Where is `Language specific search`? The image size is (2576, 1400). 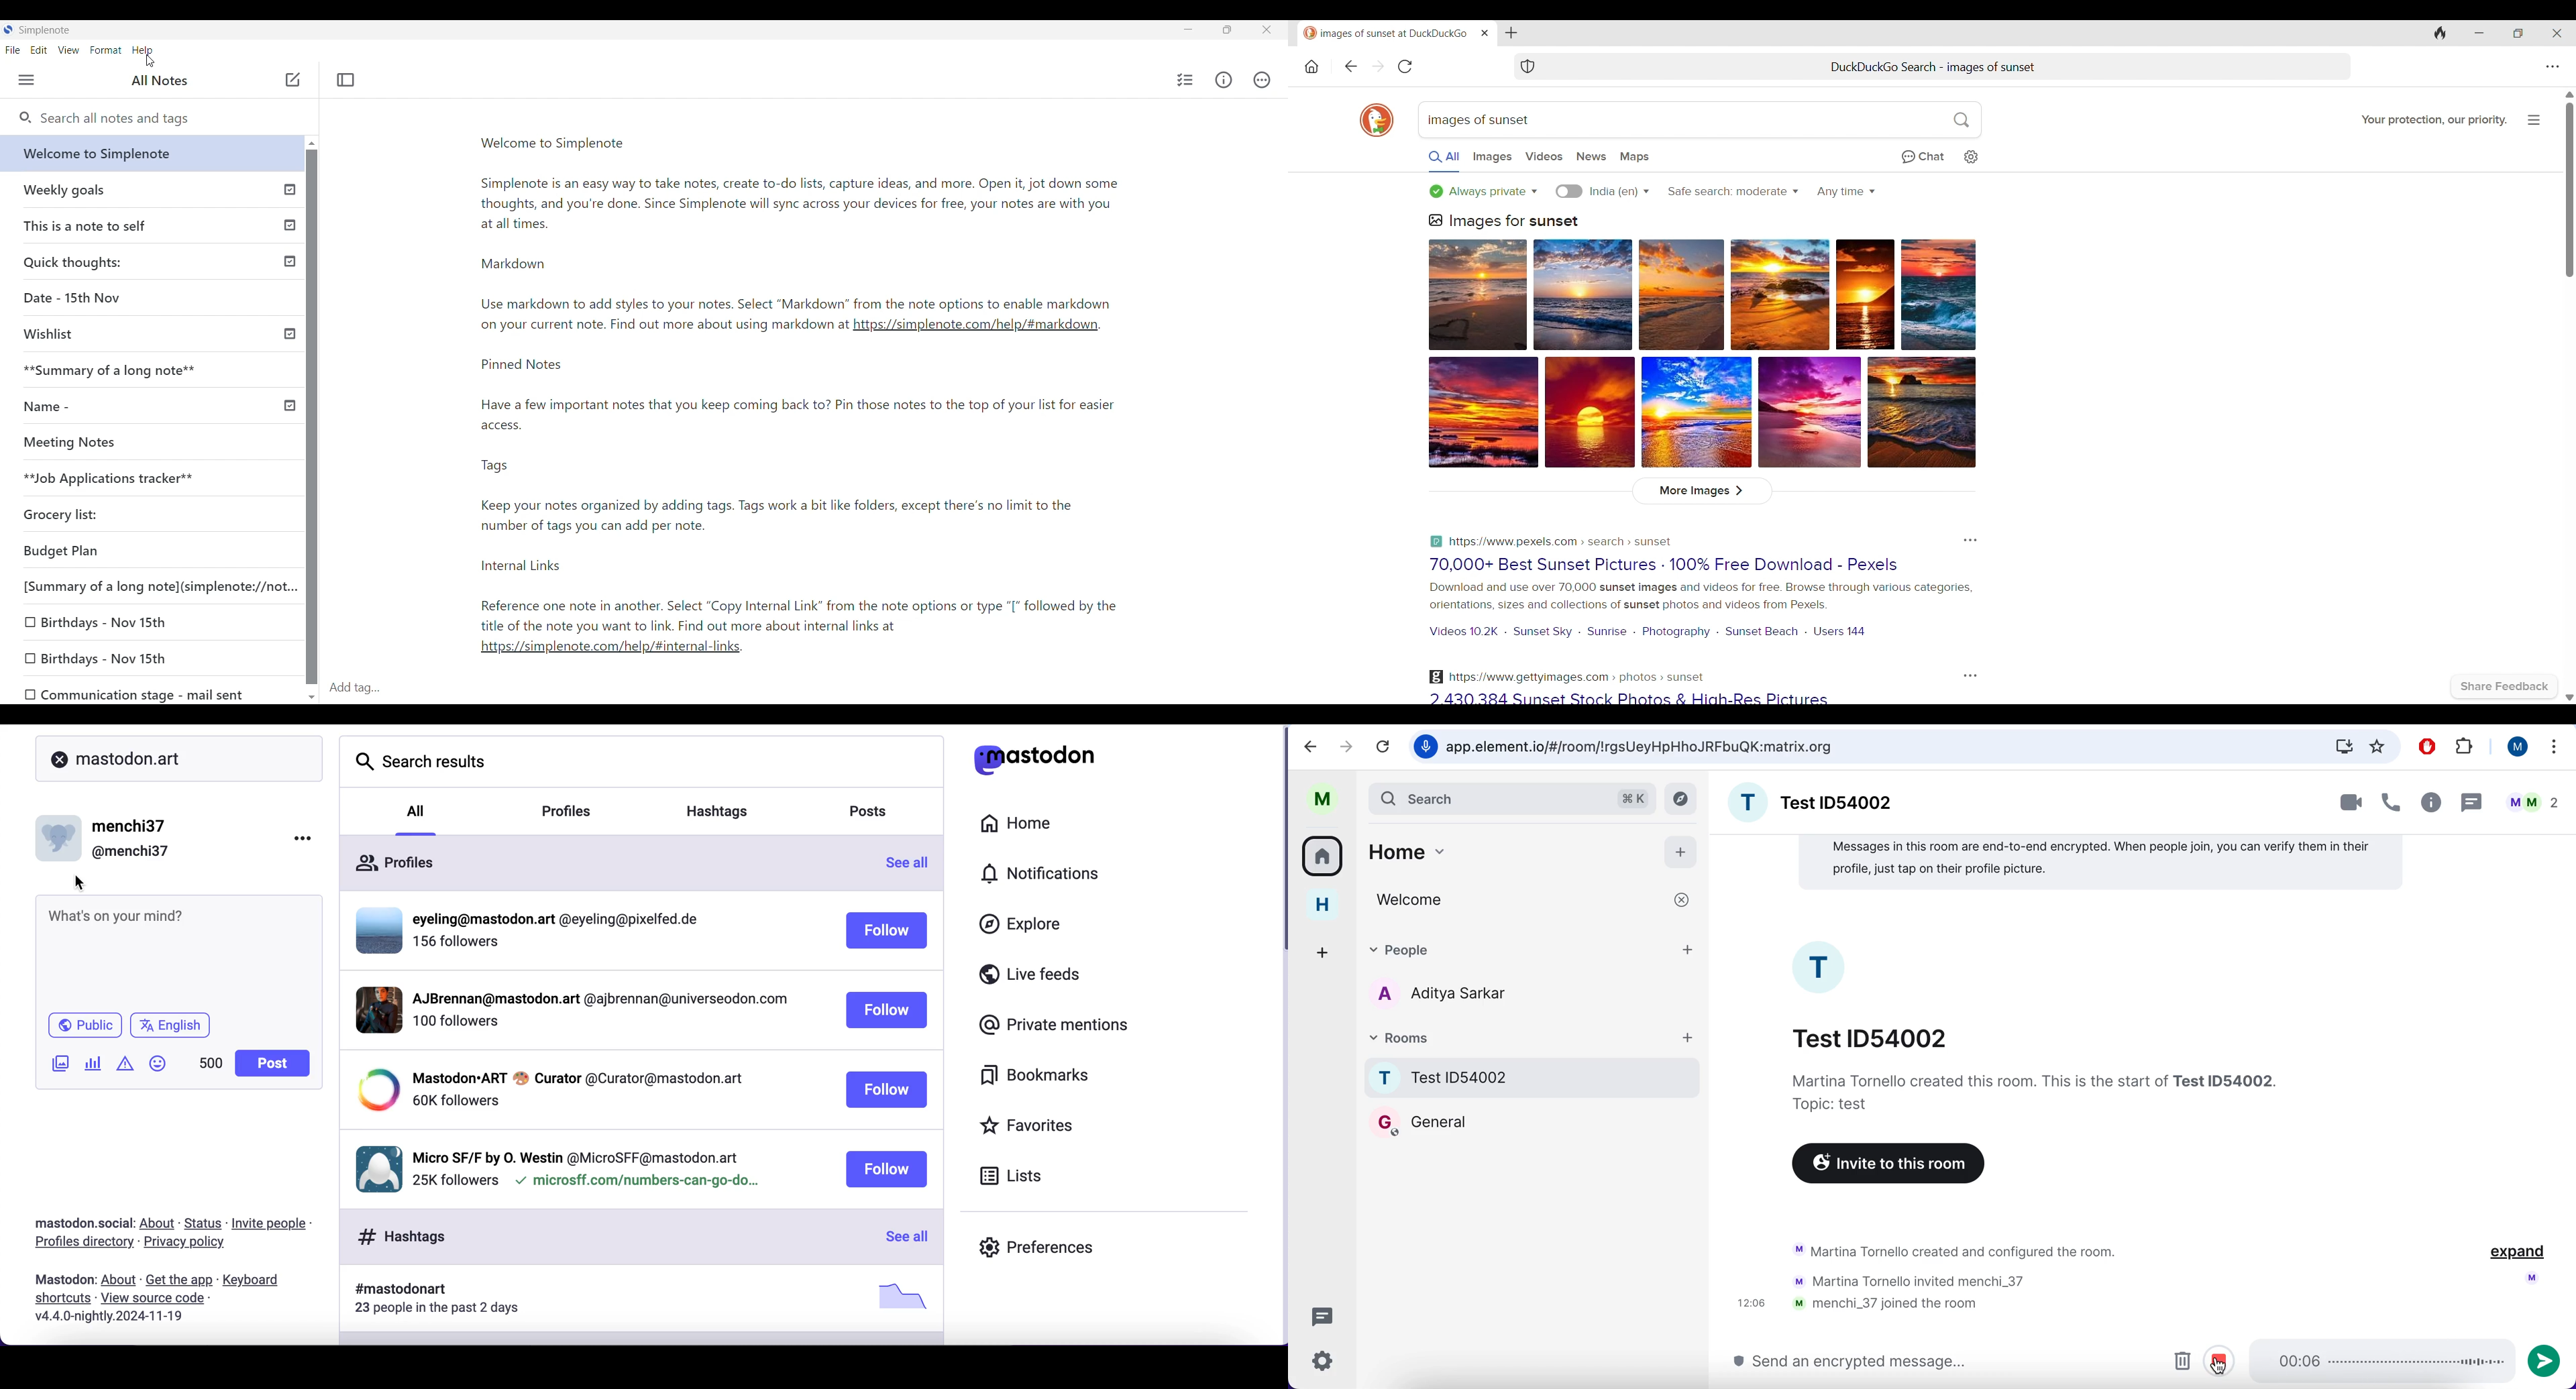
Language specific search is located at coordinates (1570, 191).